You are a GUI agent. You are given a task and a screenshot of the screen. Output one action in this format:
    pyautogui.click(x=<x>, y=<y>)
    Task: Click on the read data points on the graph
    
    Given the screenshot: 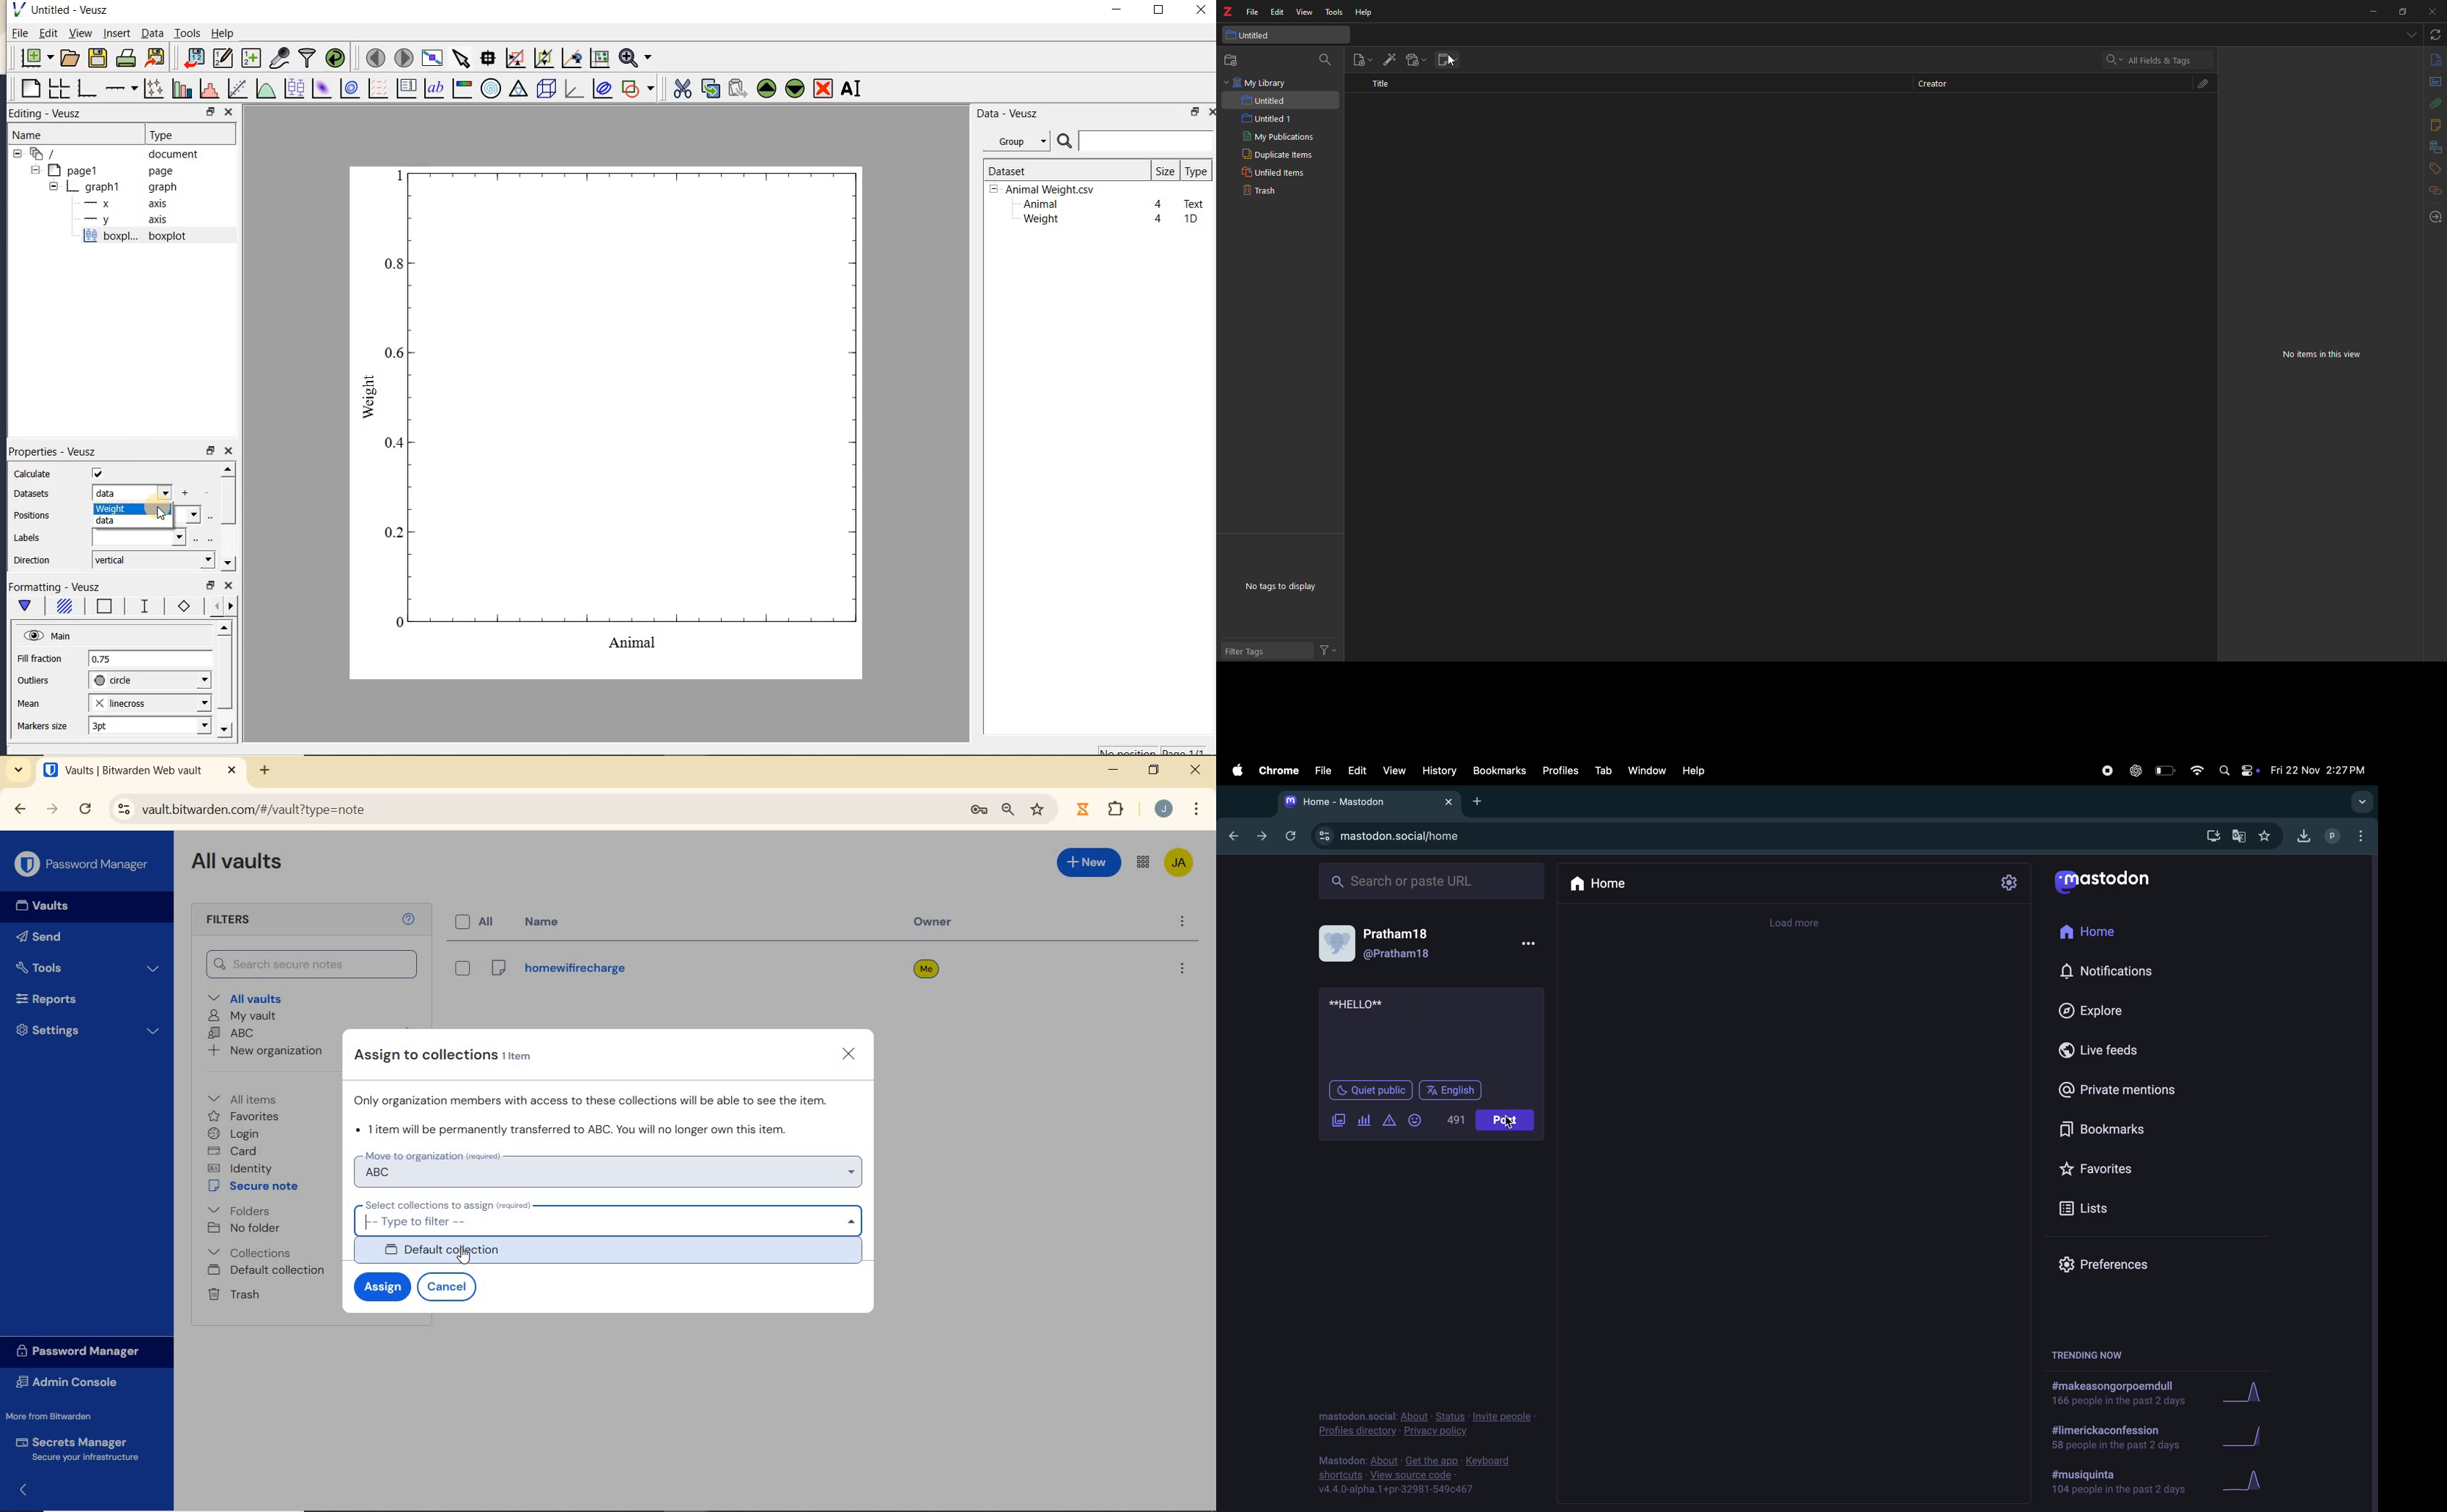 What is the action you would take?
    pyautogui.click(x=487, y=59)
    